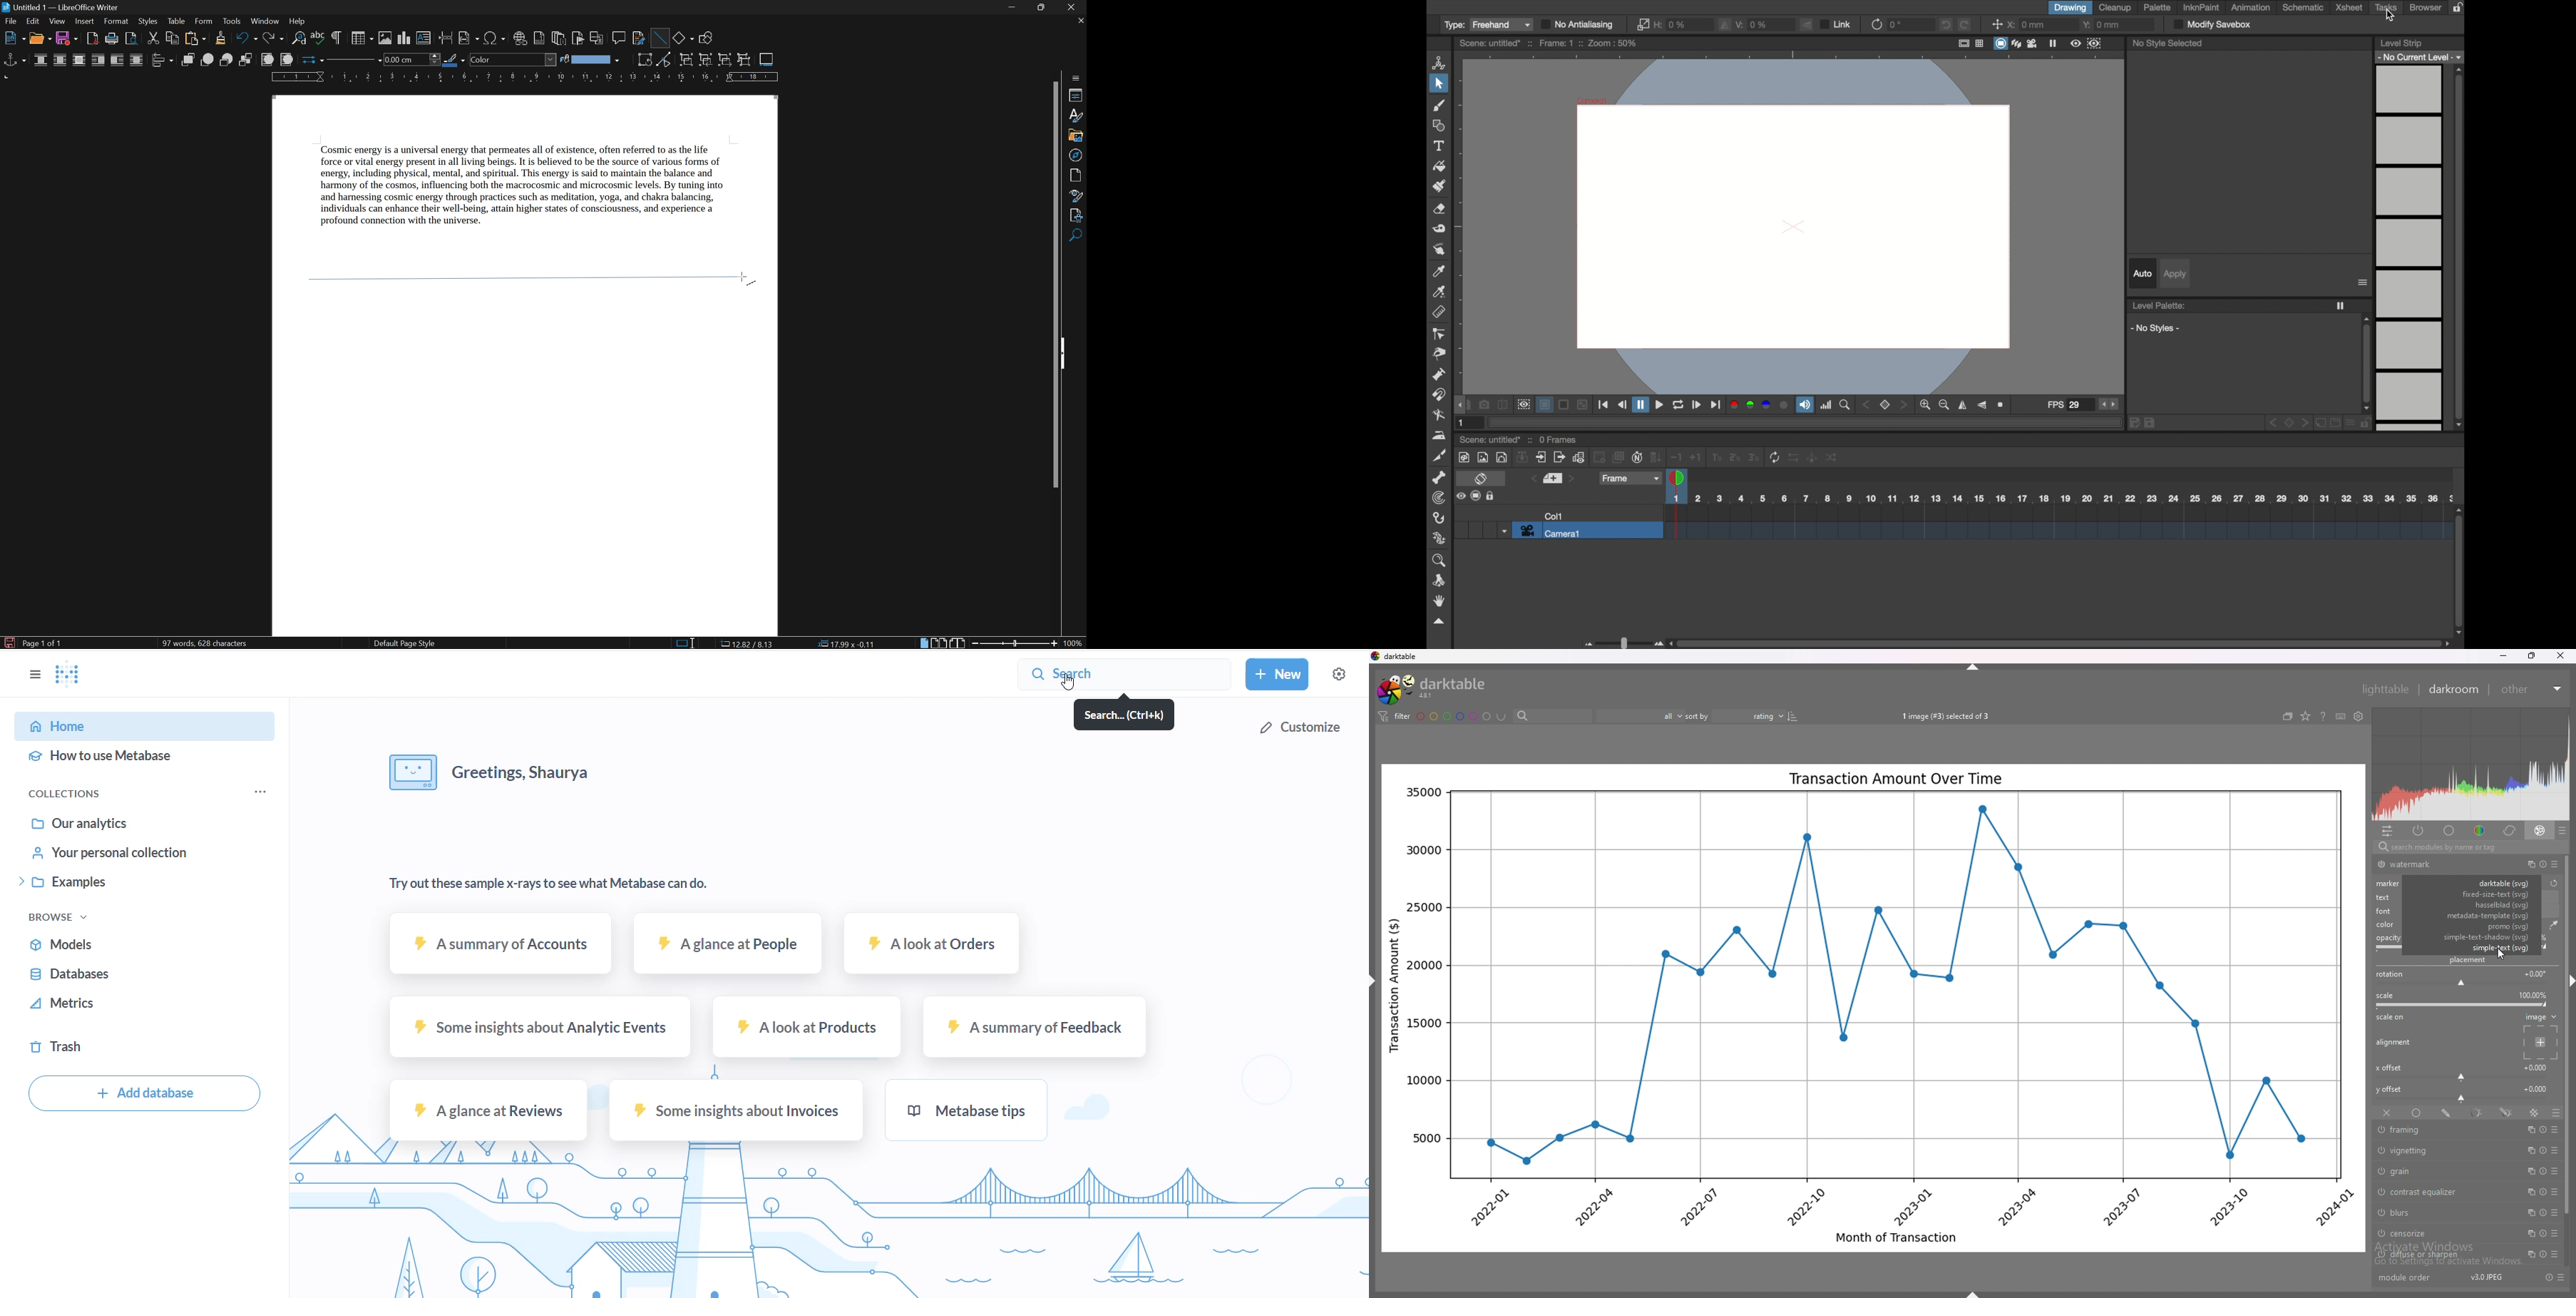 The height and width of the screenshot is (1316, 2576). What do you see at coordinates (2033, 43) in the screenshot?
I see `camera` at bounding box center [2033, 43].